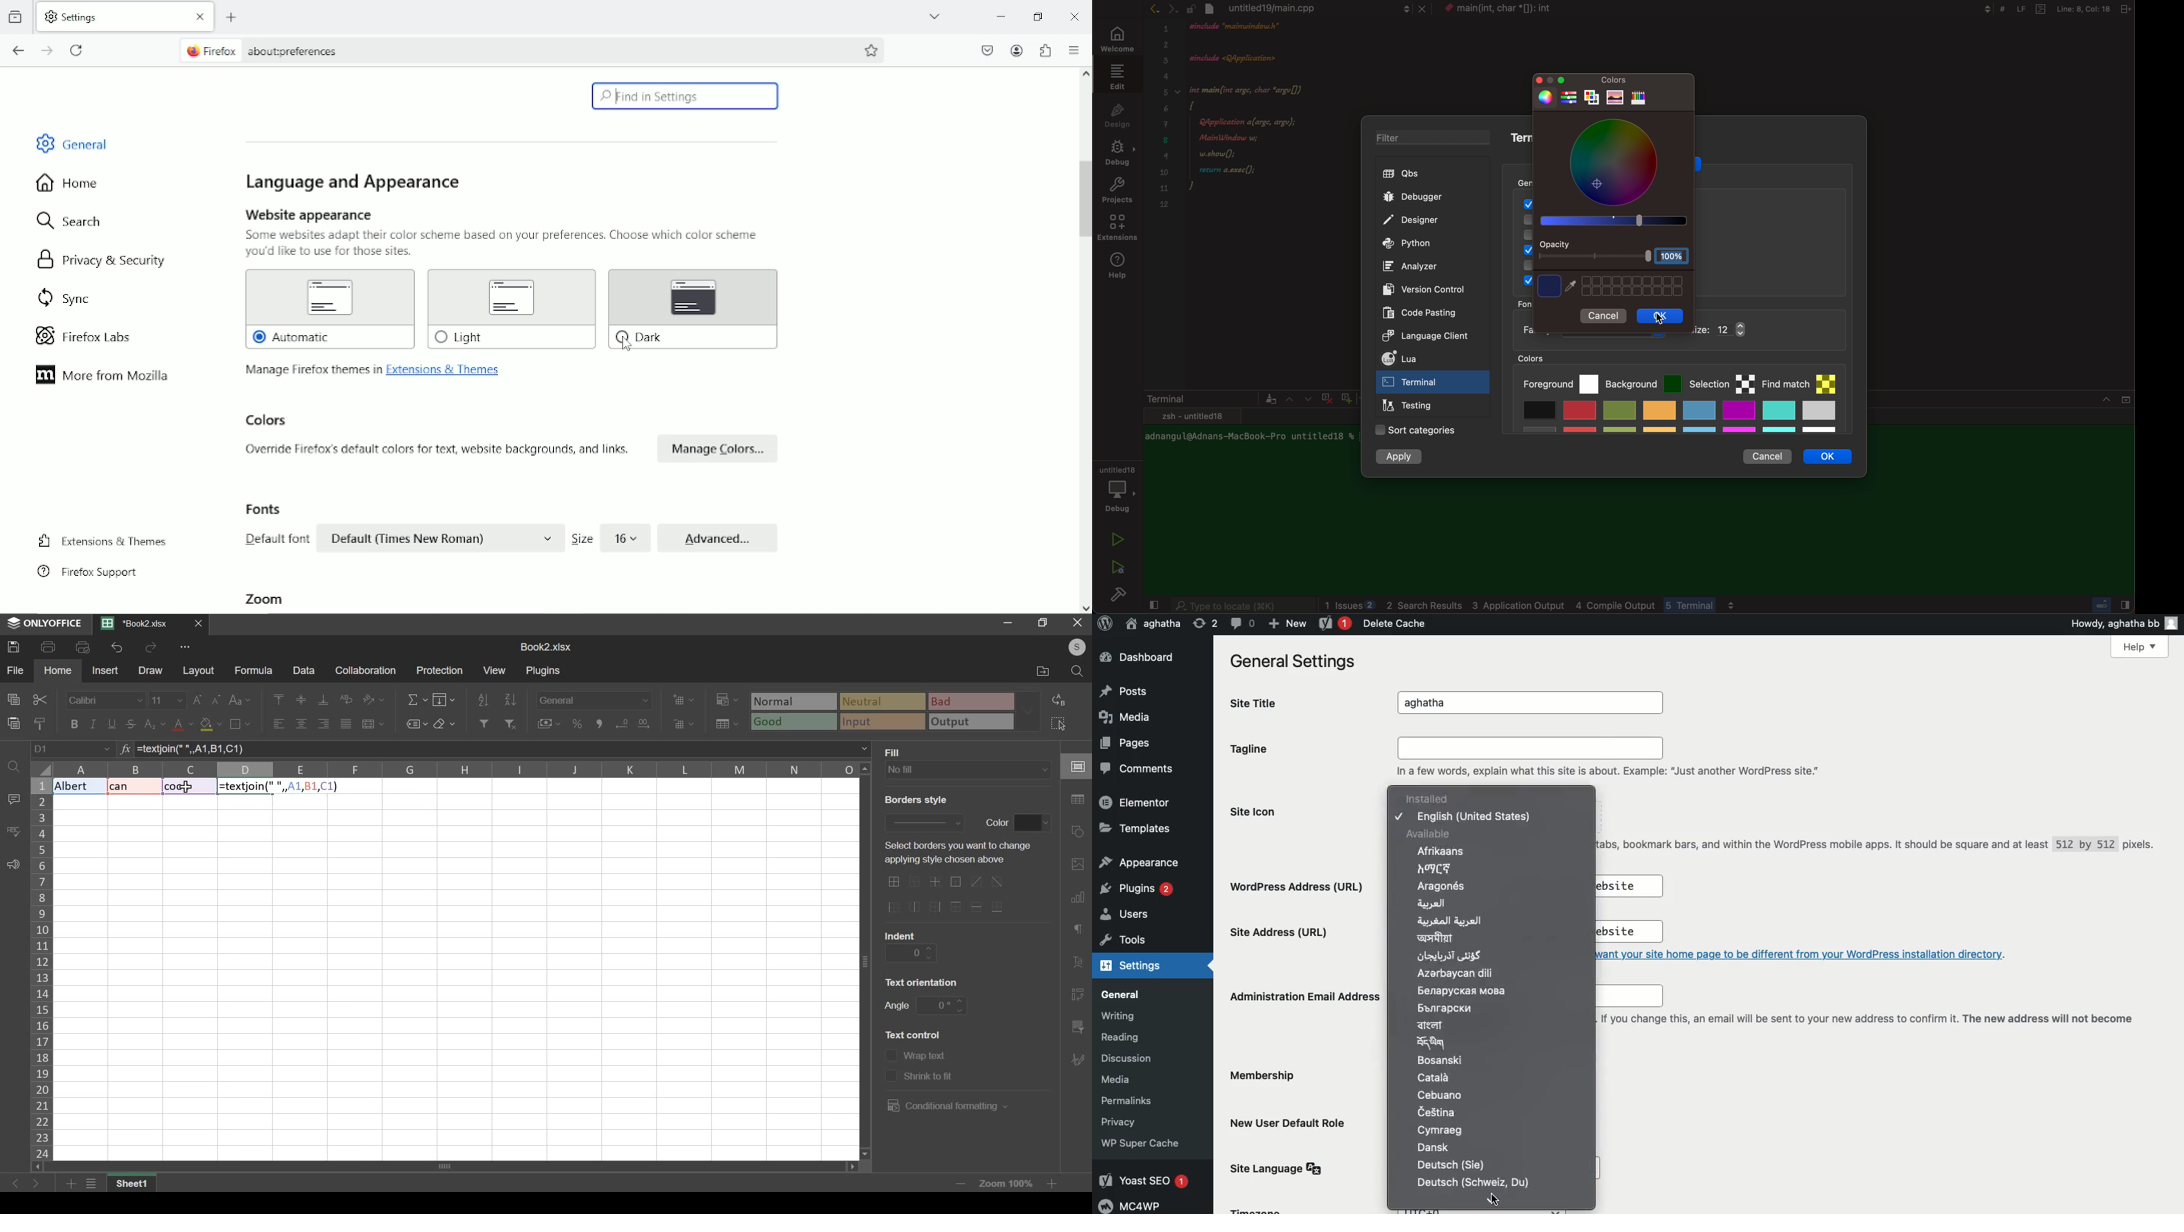 The width and height of the screenshot is (2184, 1232). What do you see at coordinates (276, 699) in the screenshot?
I see `align left` at bounding box center [276, 699].